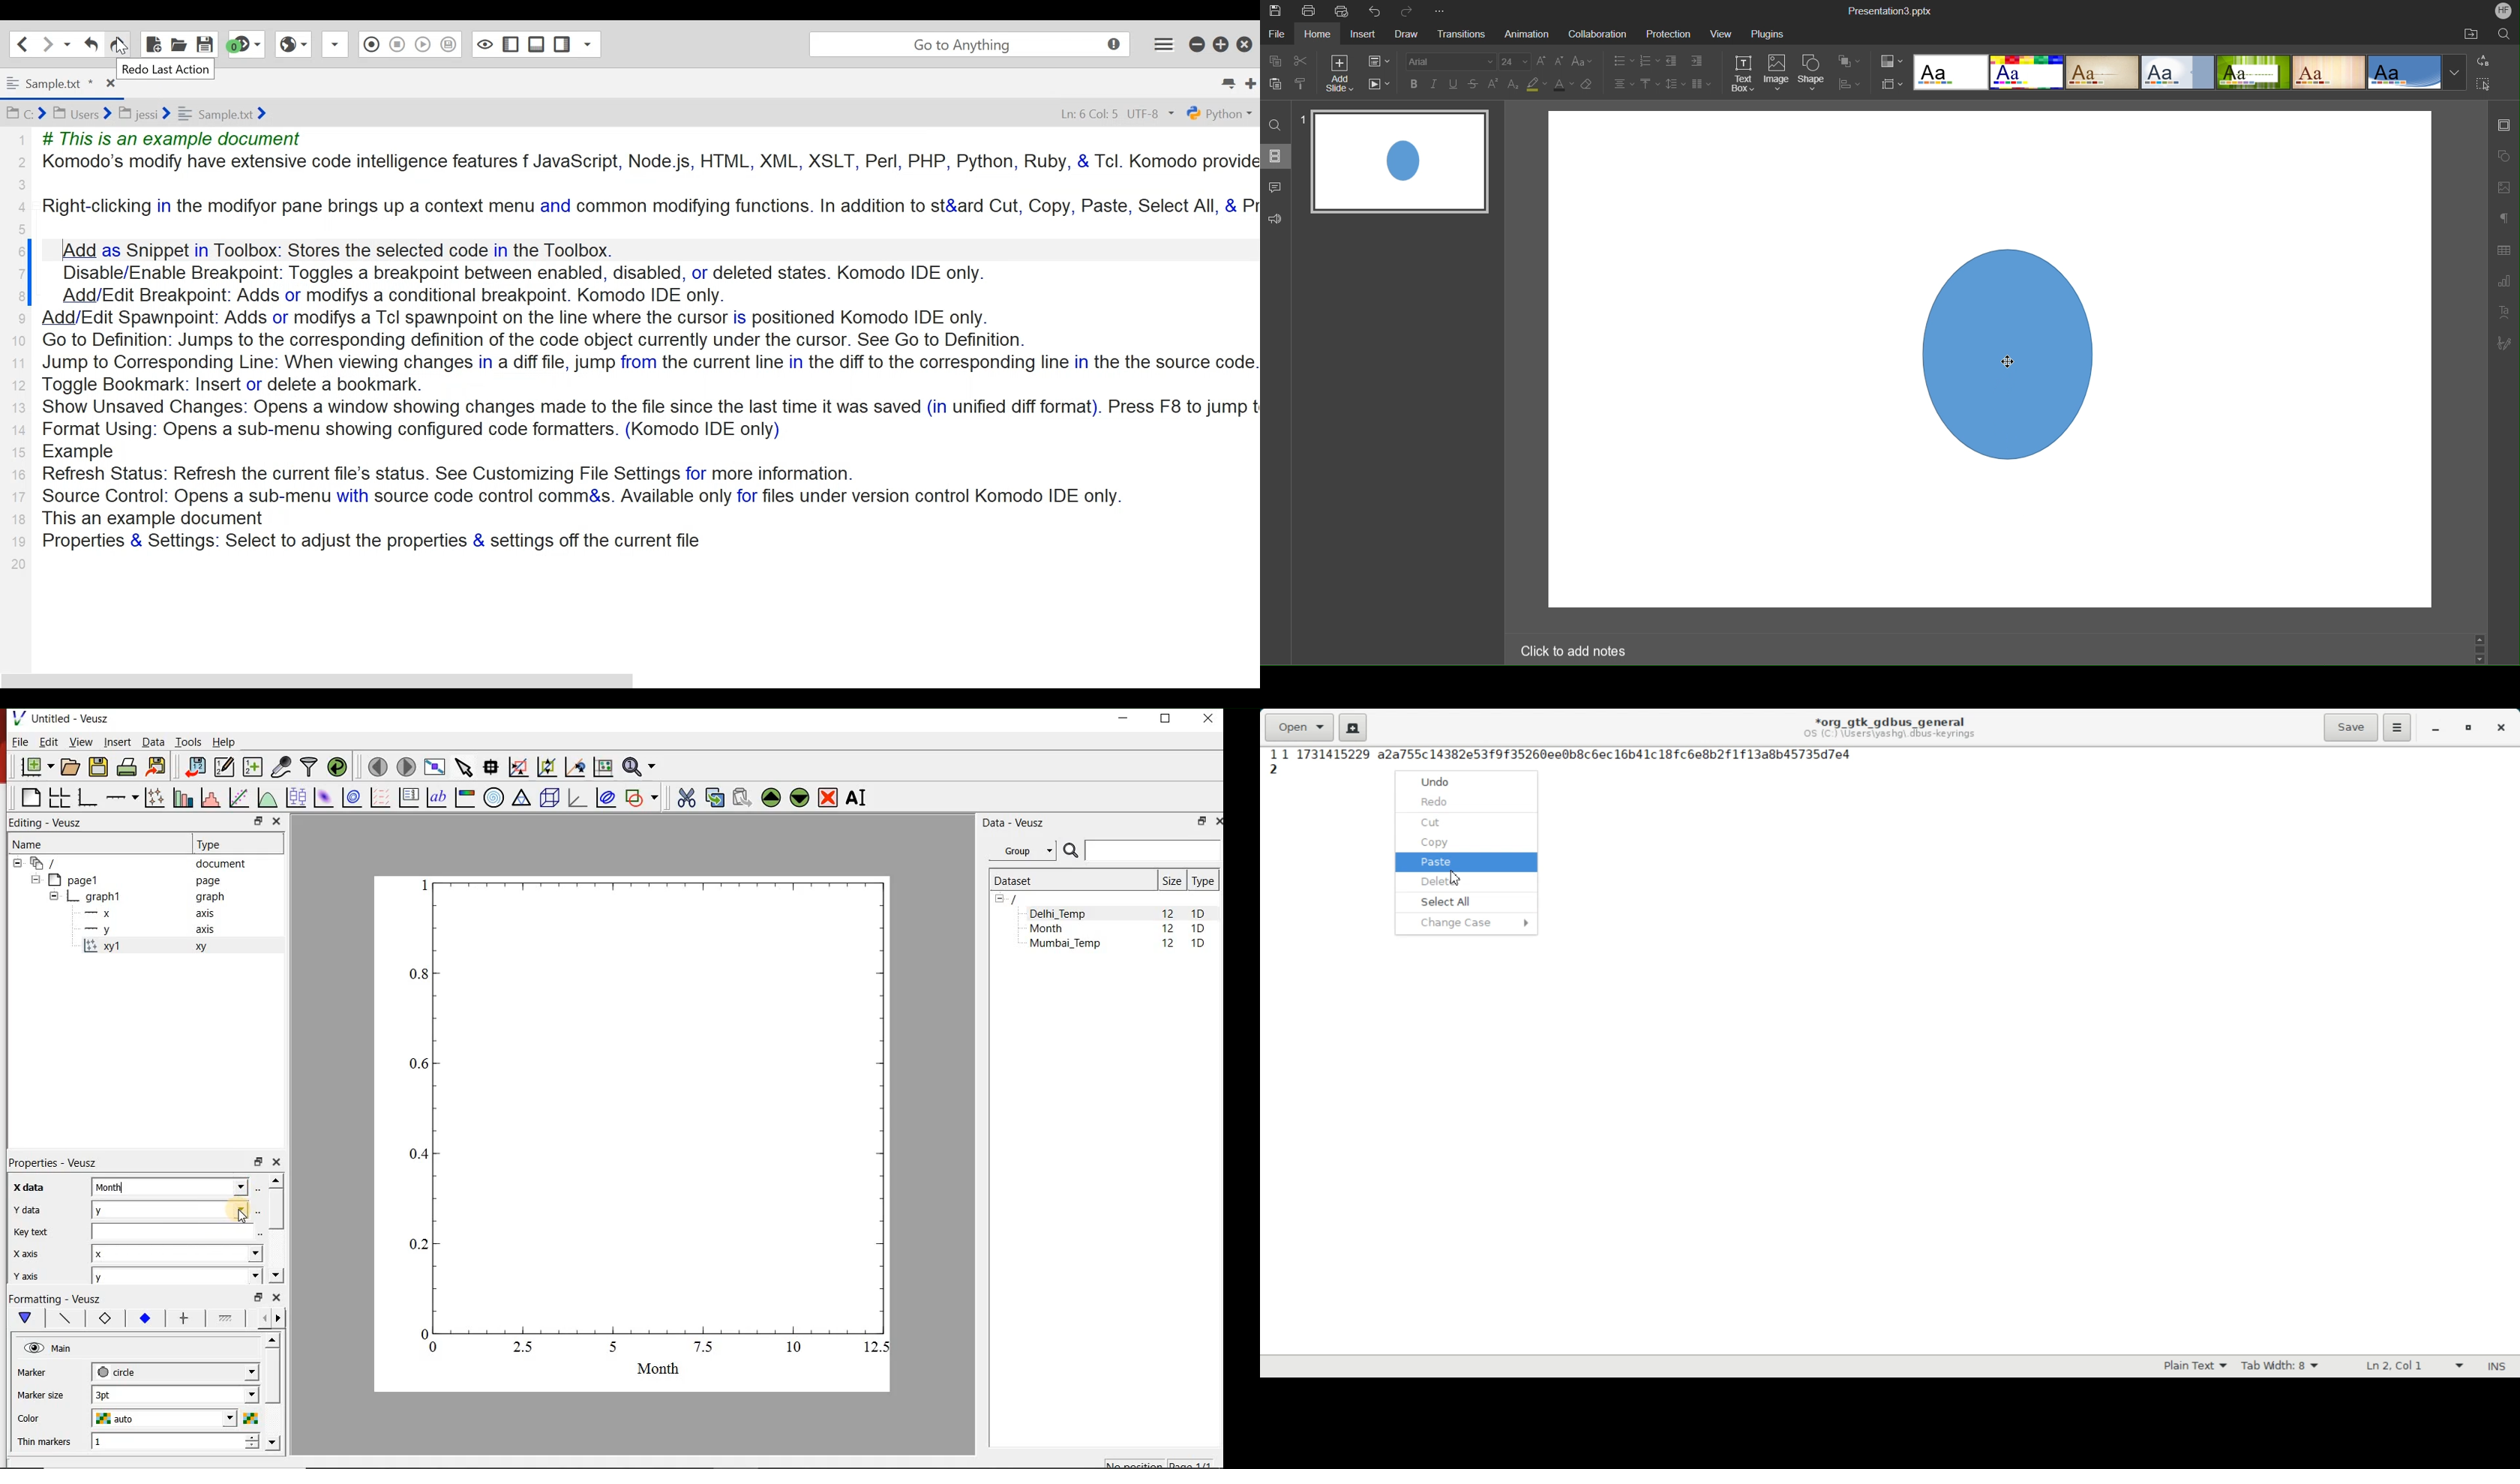  What do you see at coordinates (282, 767) in the screenshot?
I see `capture remote data` at bounding box center [282, 767].